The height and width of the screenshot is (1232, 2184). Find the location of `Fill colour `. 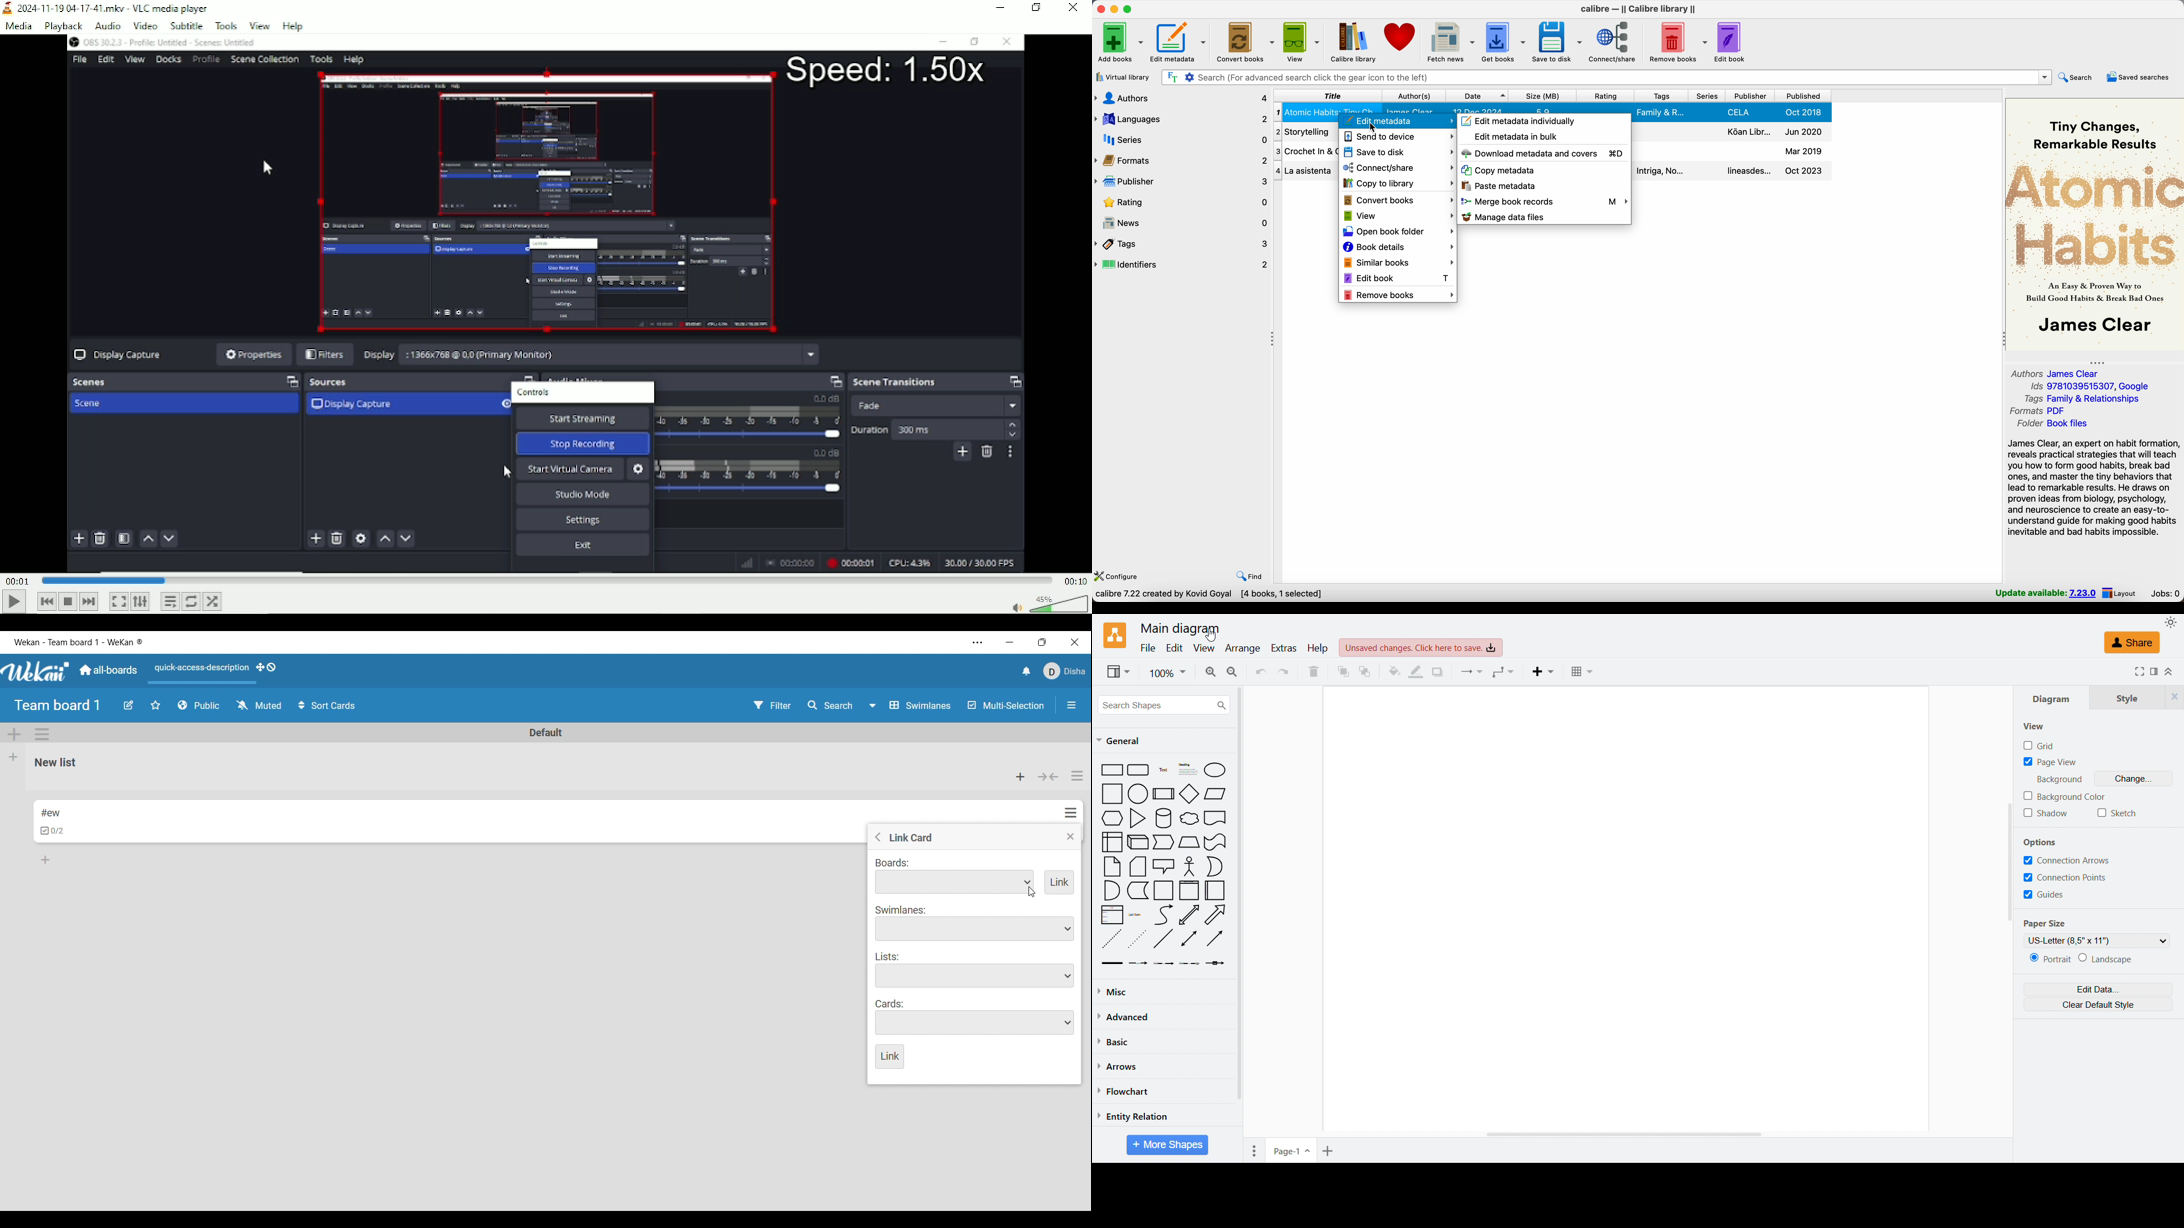

Fill colour  is located at coordinates (1393, 671).